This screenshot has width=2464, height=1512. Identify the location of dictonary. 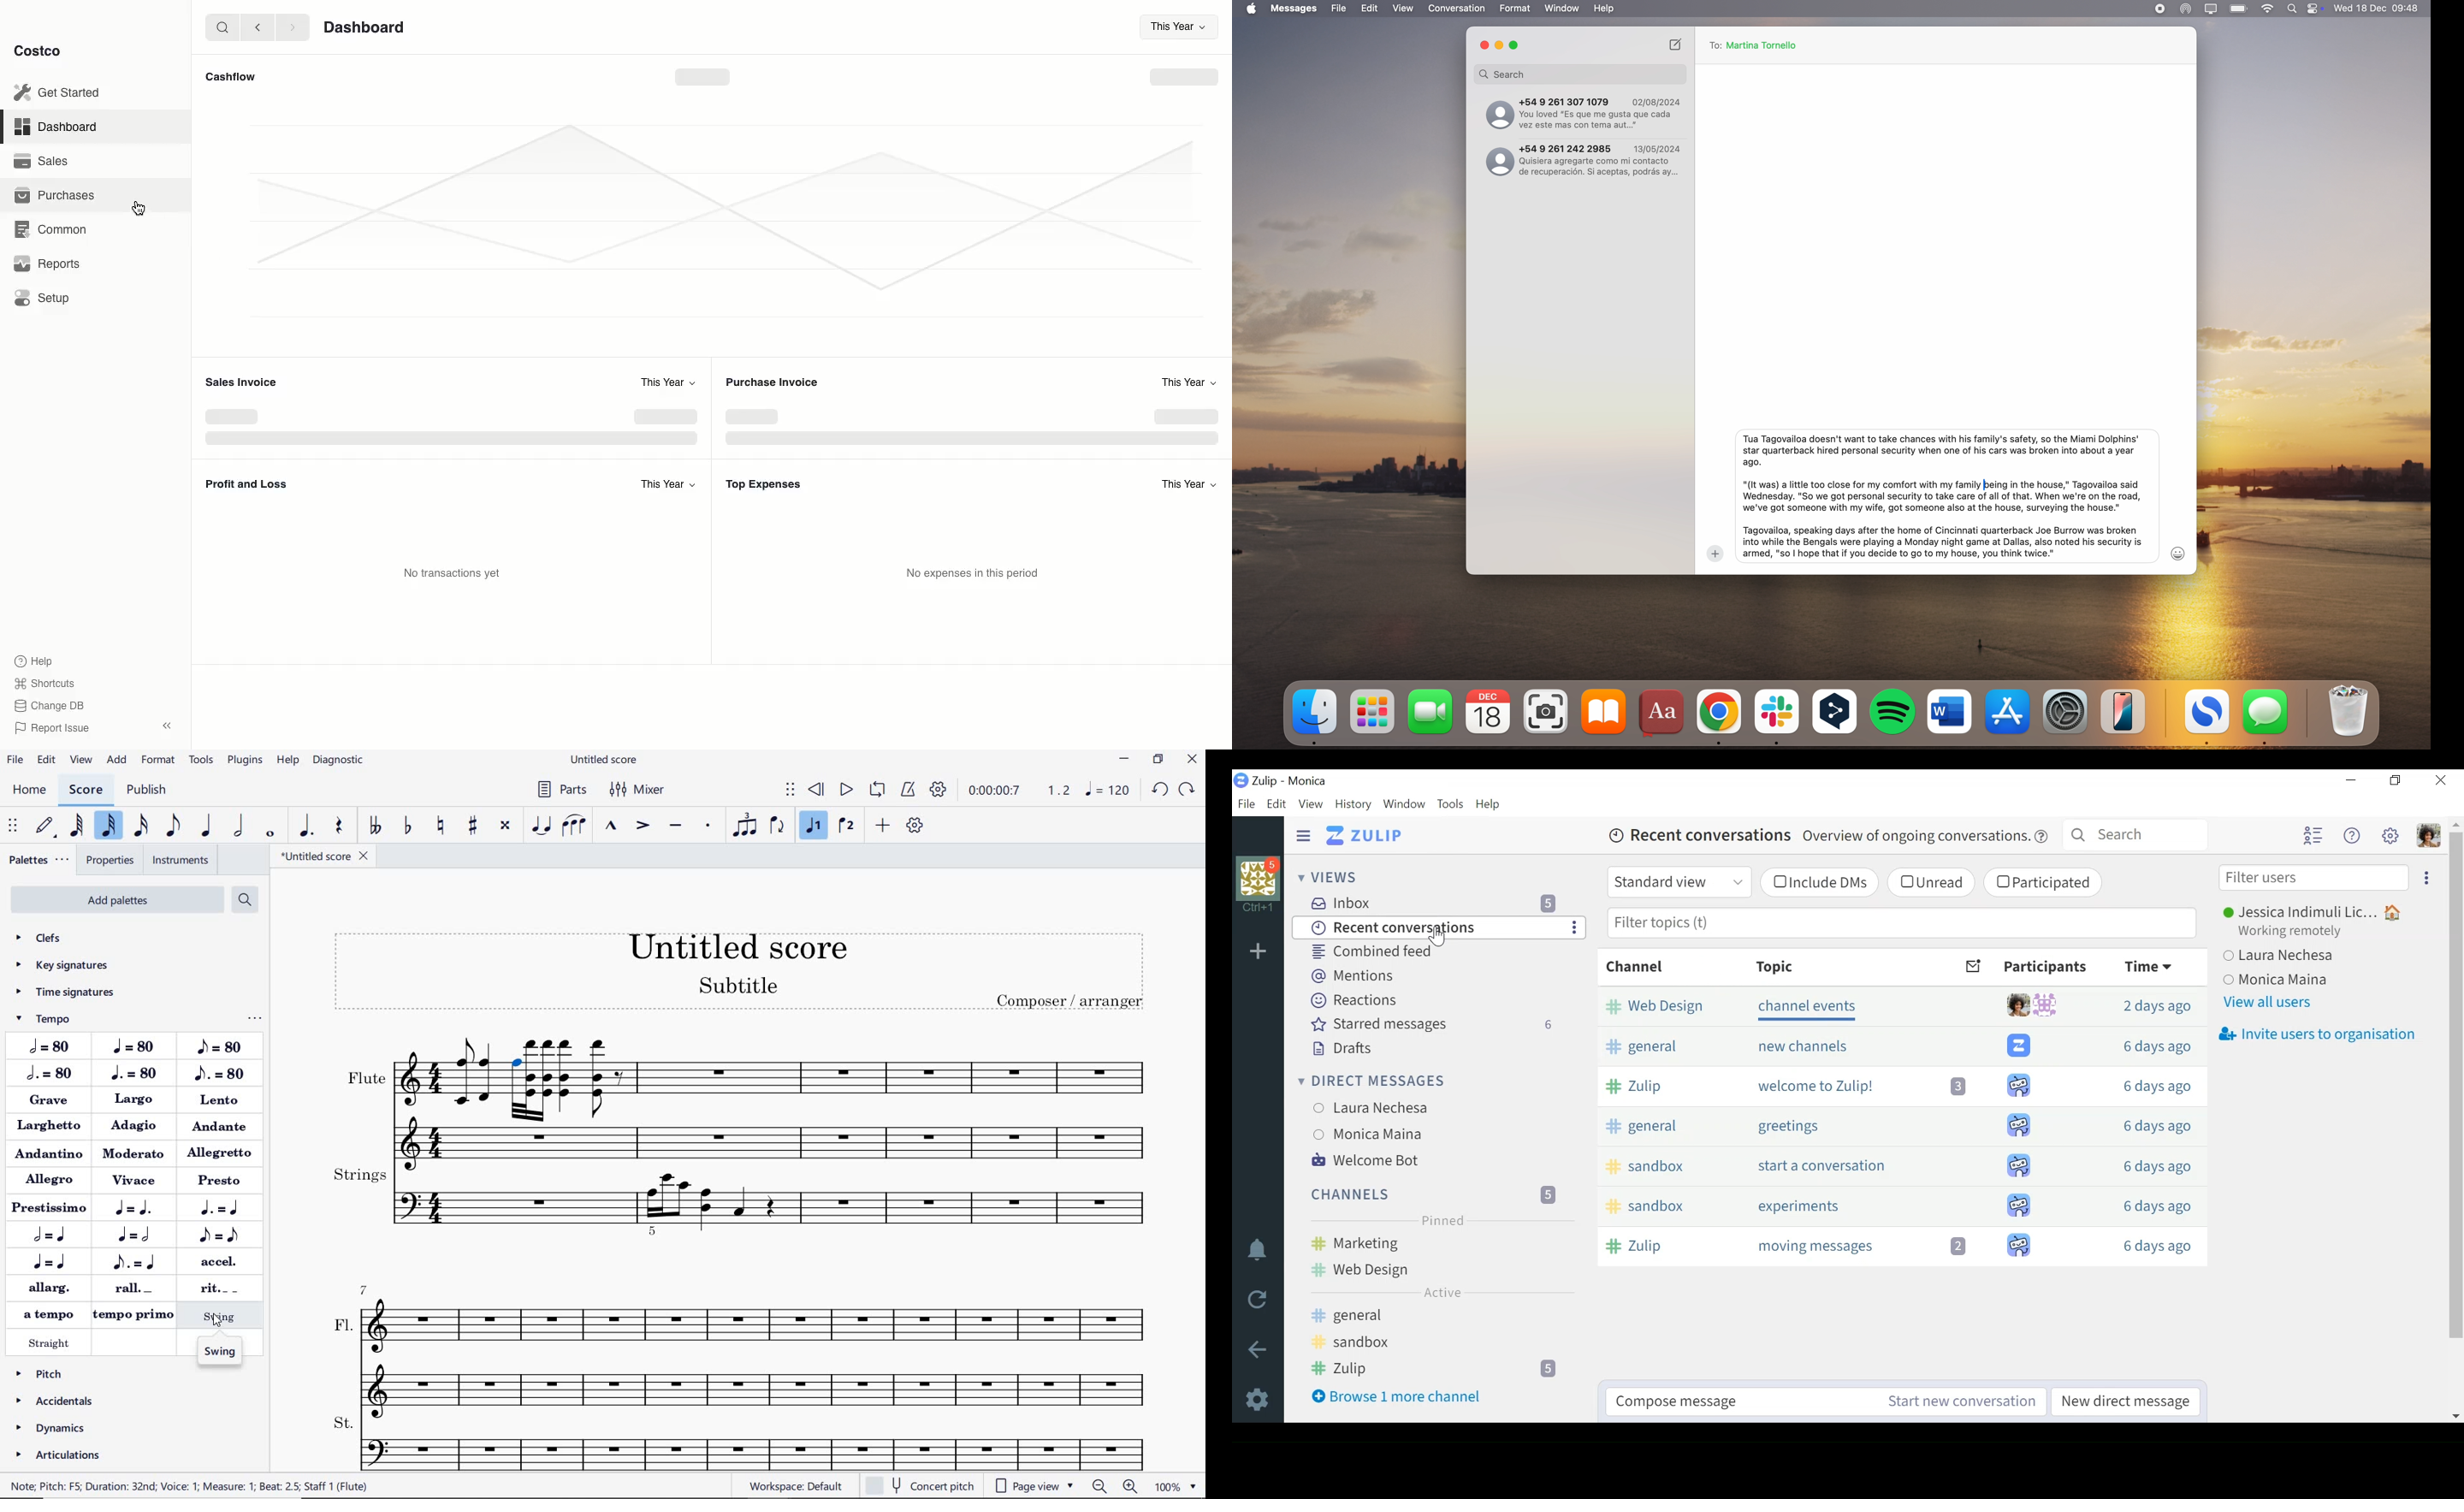
(1663, 714).